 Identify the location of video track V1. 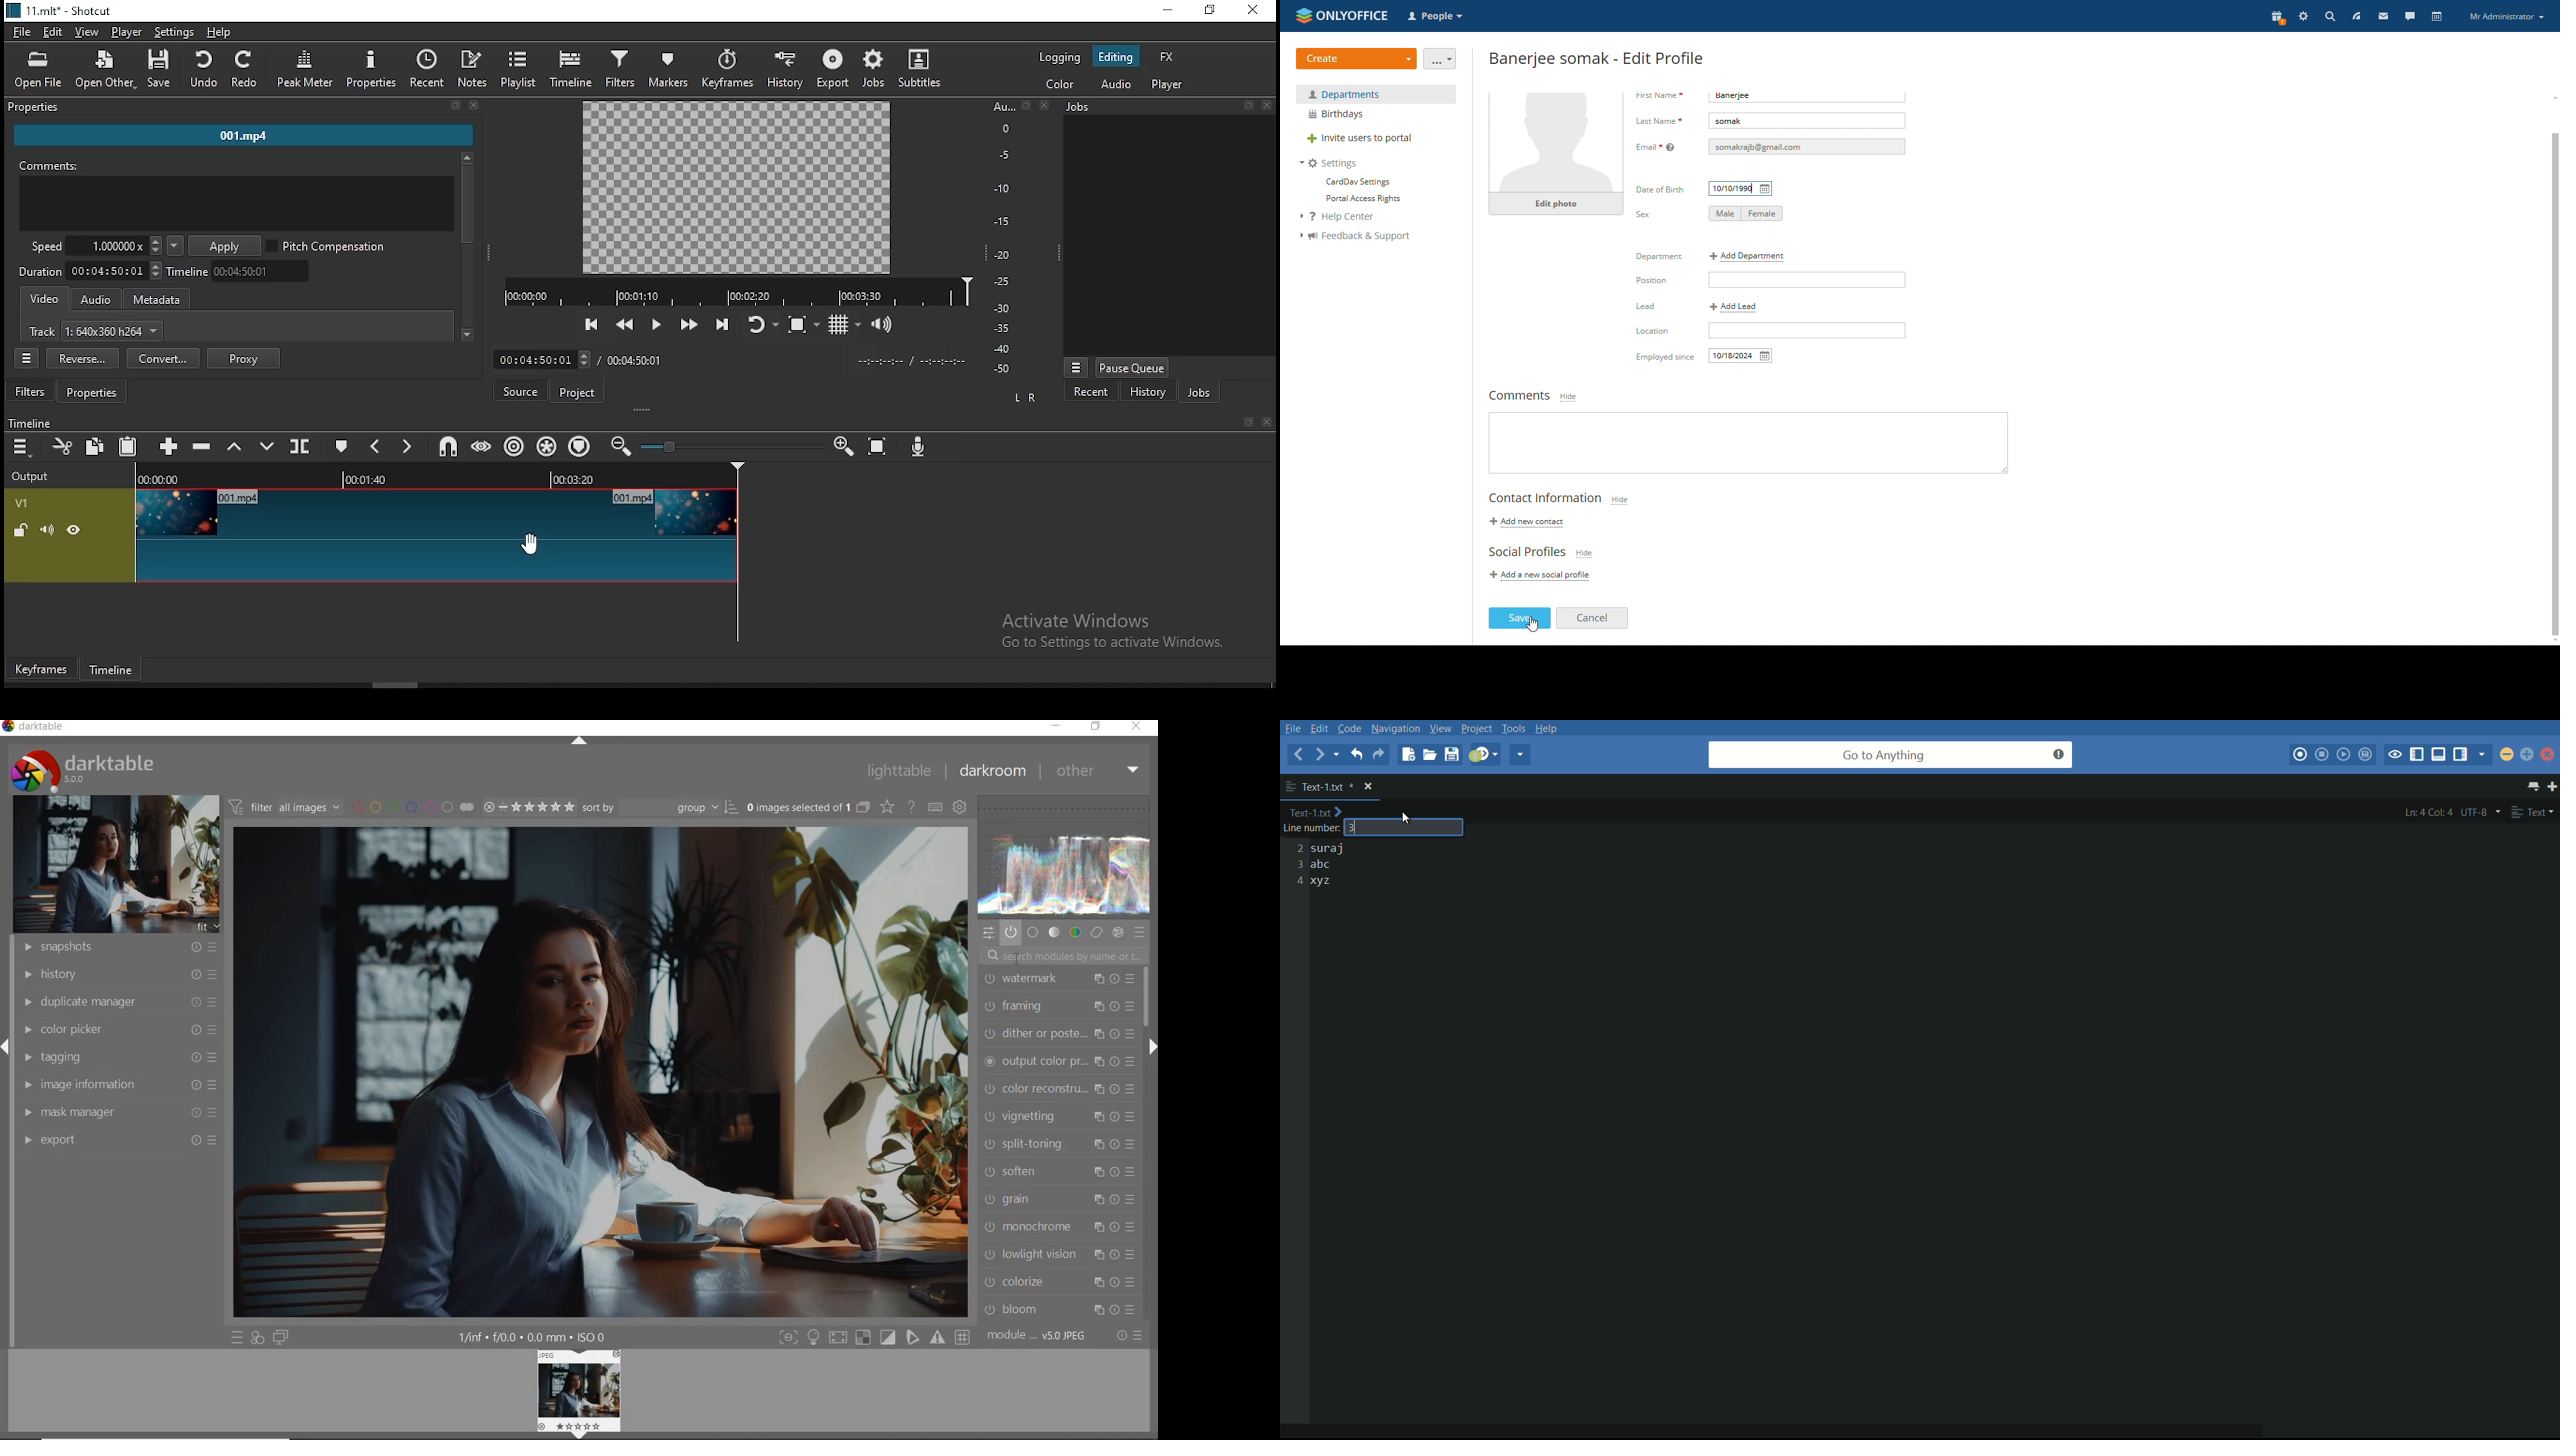
(439, 535).